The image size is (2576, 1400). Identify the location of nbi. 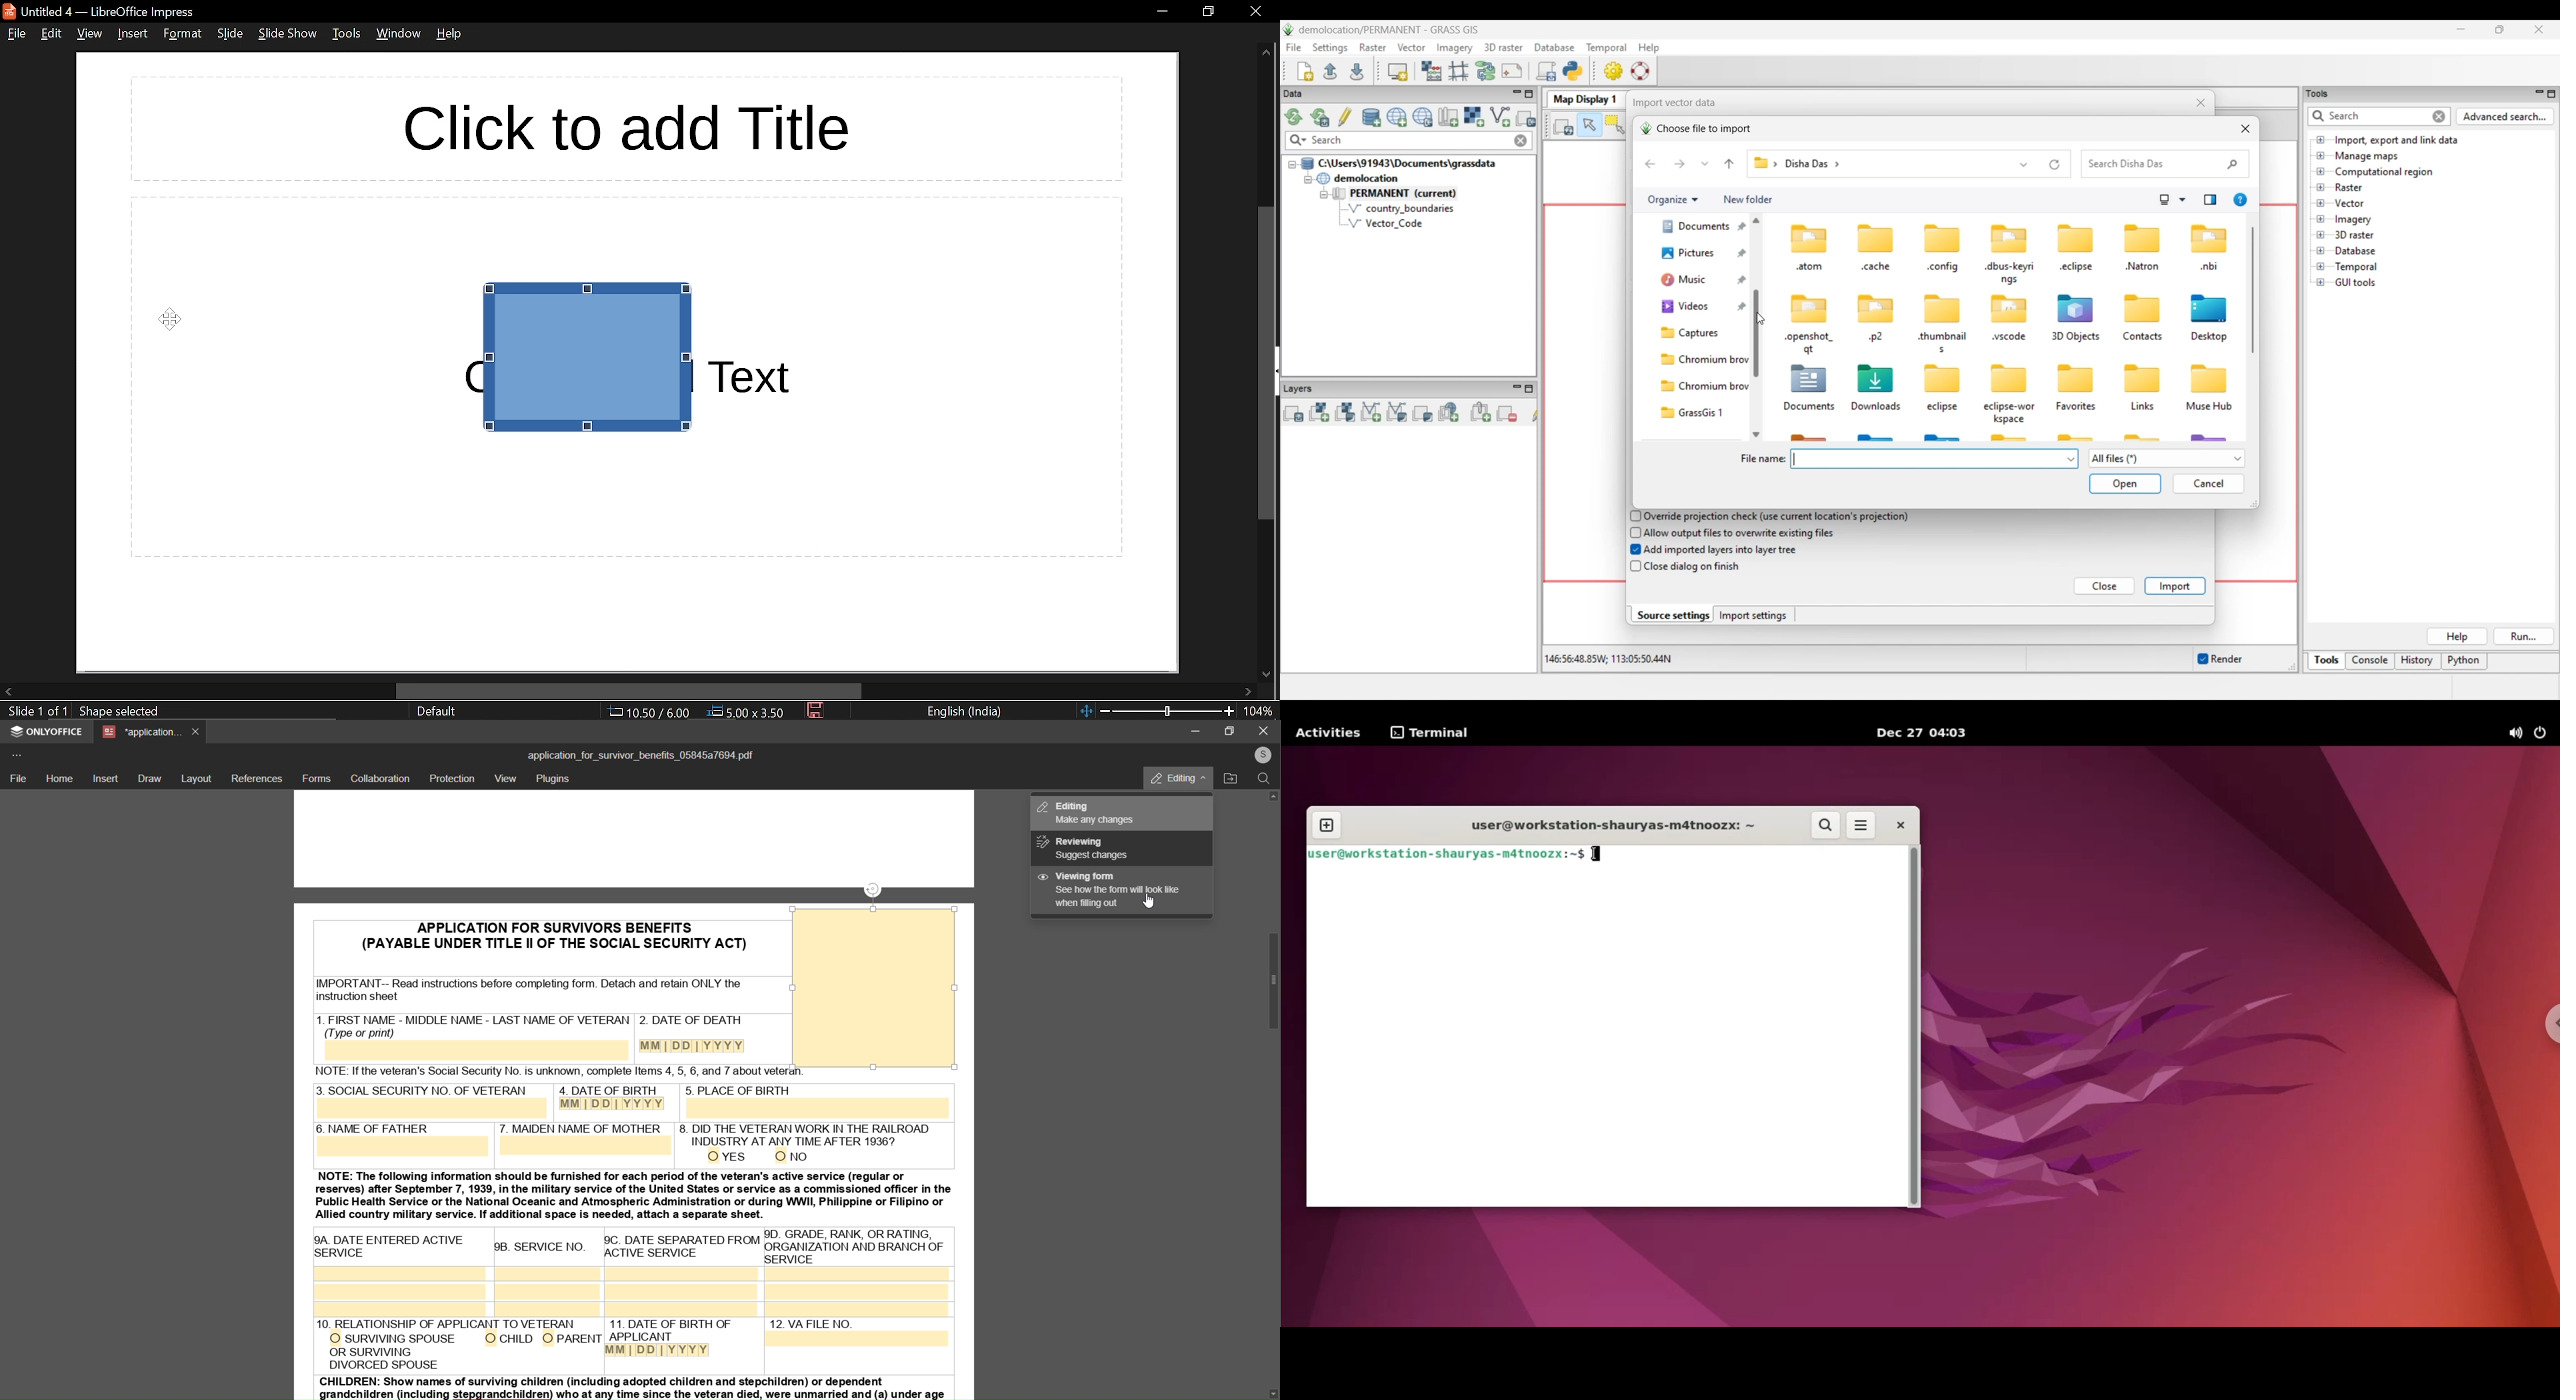
(2210, 267).